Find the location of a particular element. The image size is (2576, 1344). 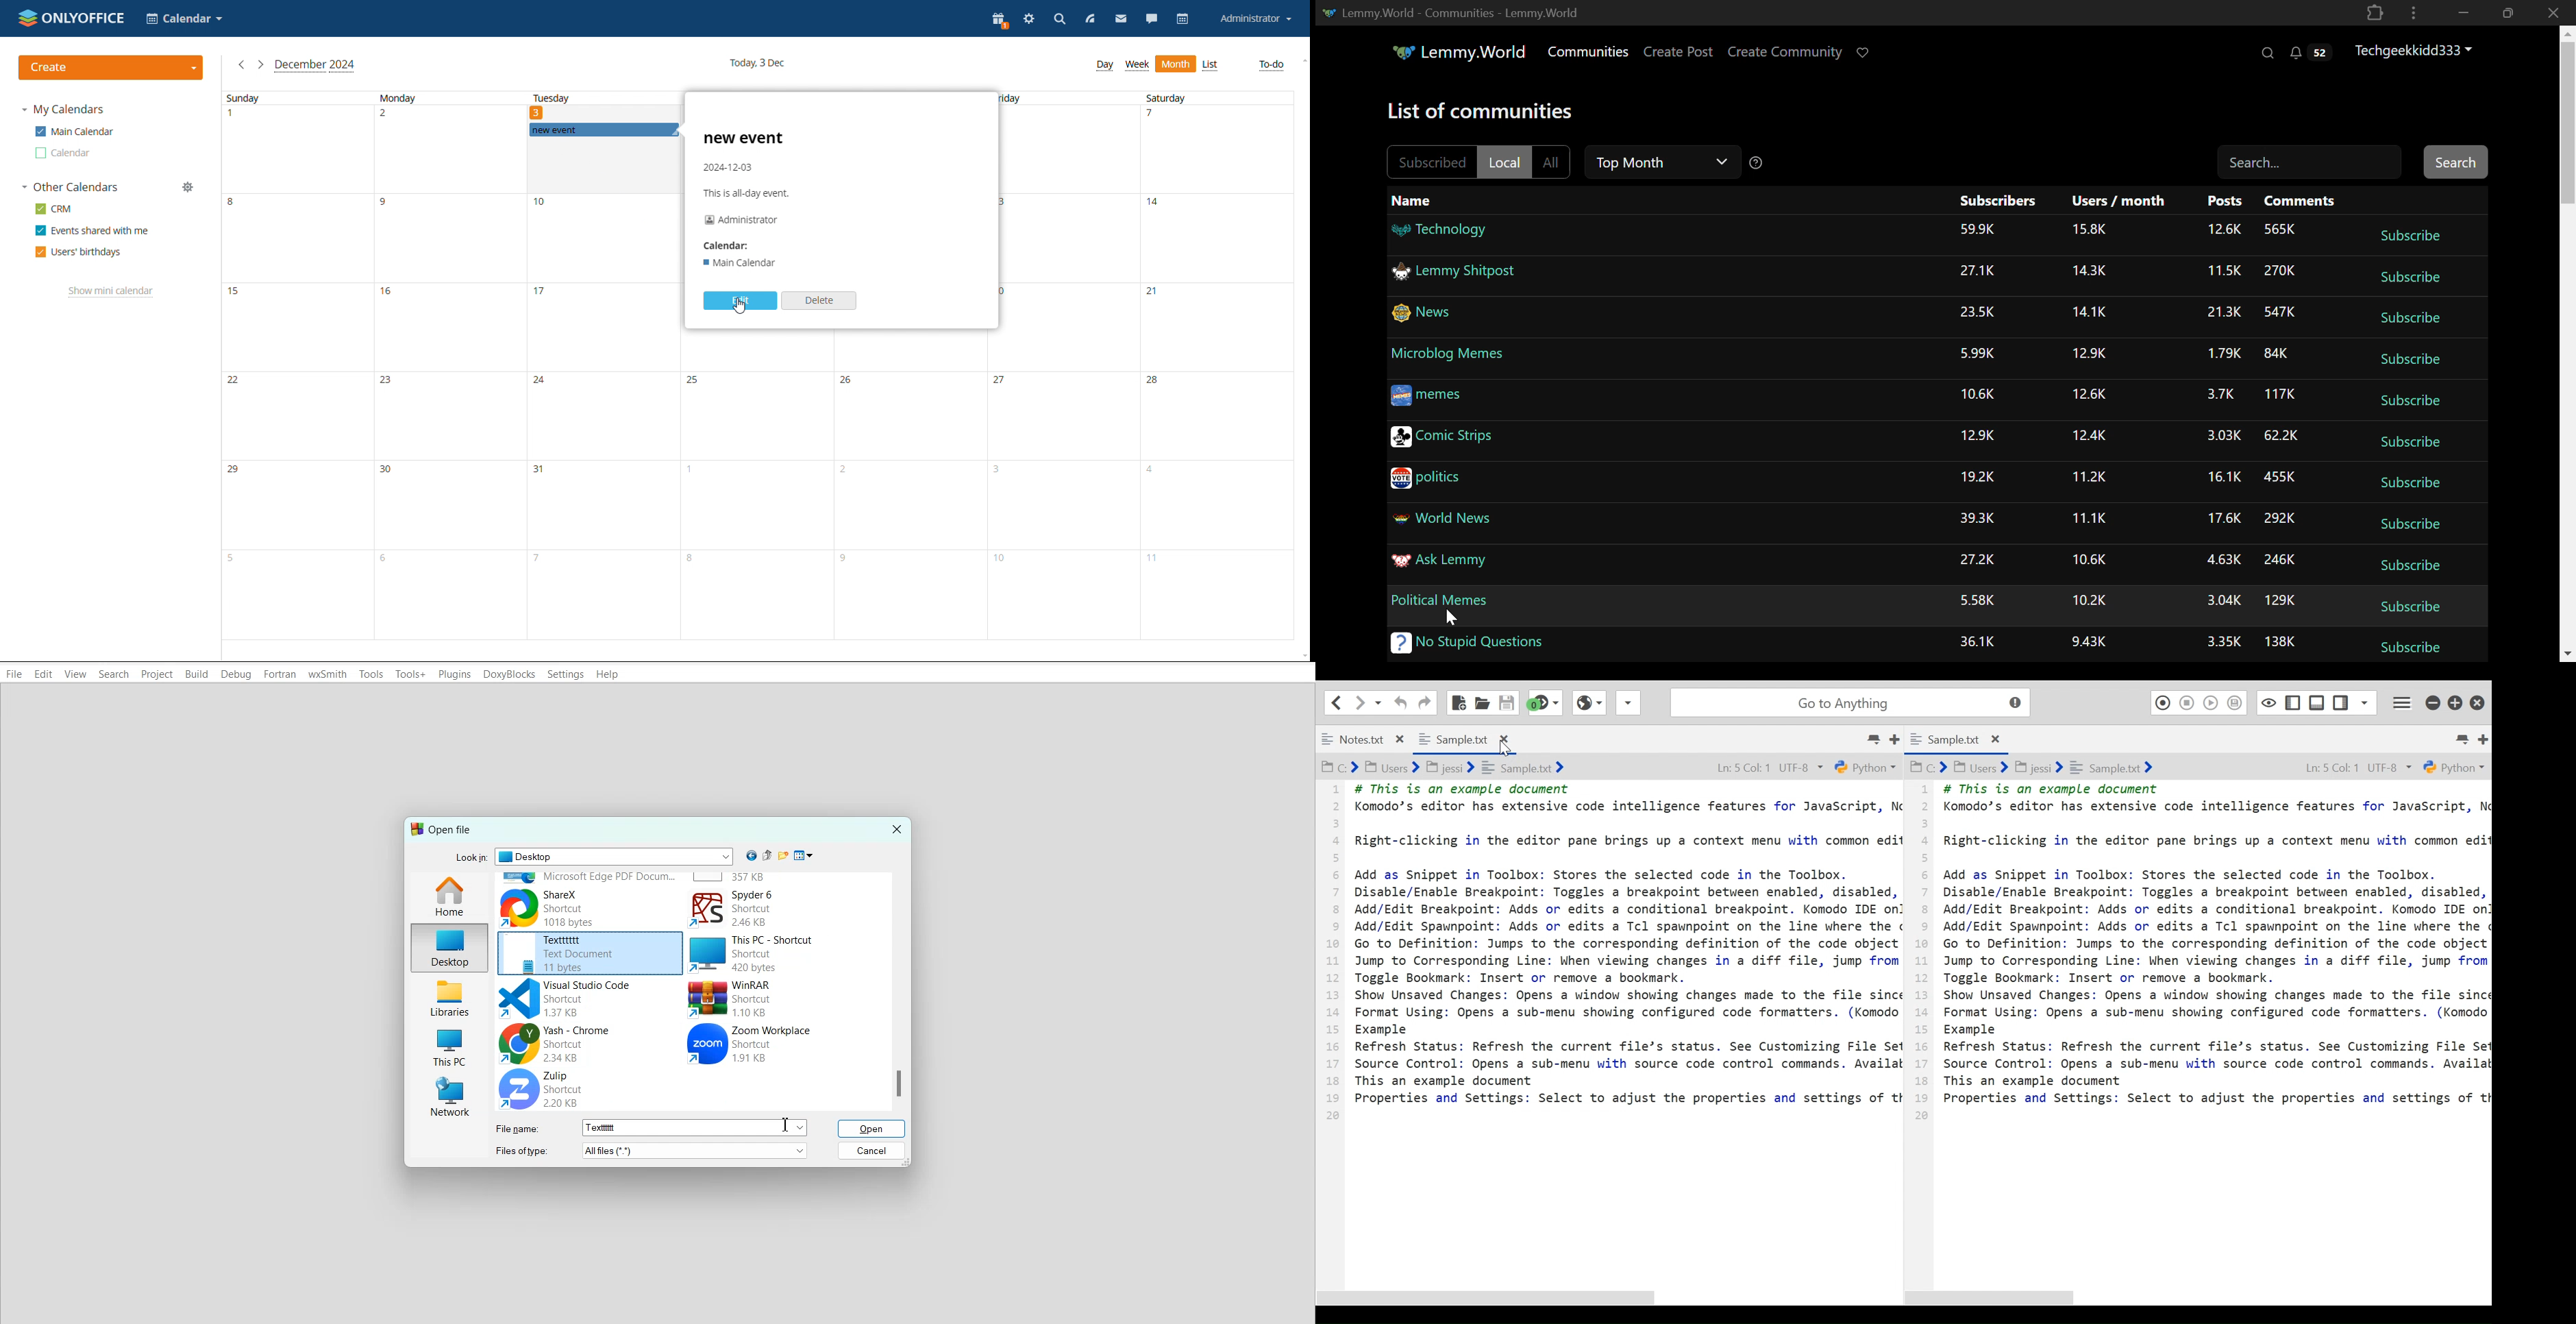

main calendar is located at coordinates (74, 131).